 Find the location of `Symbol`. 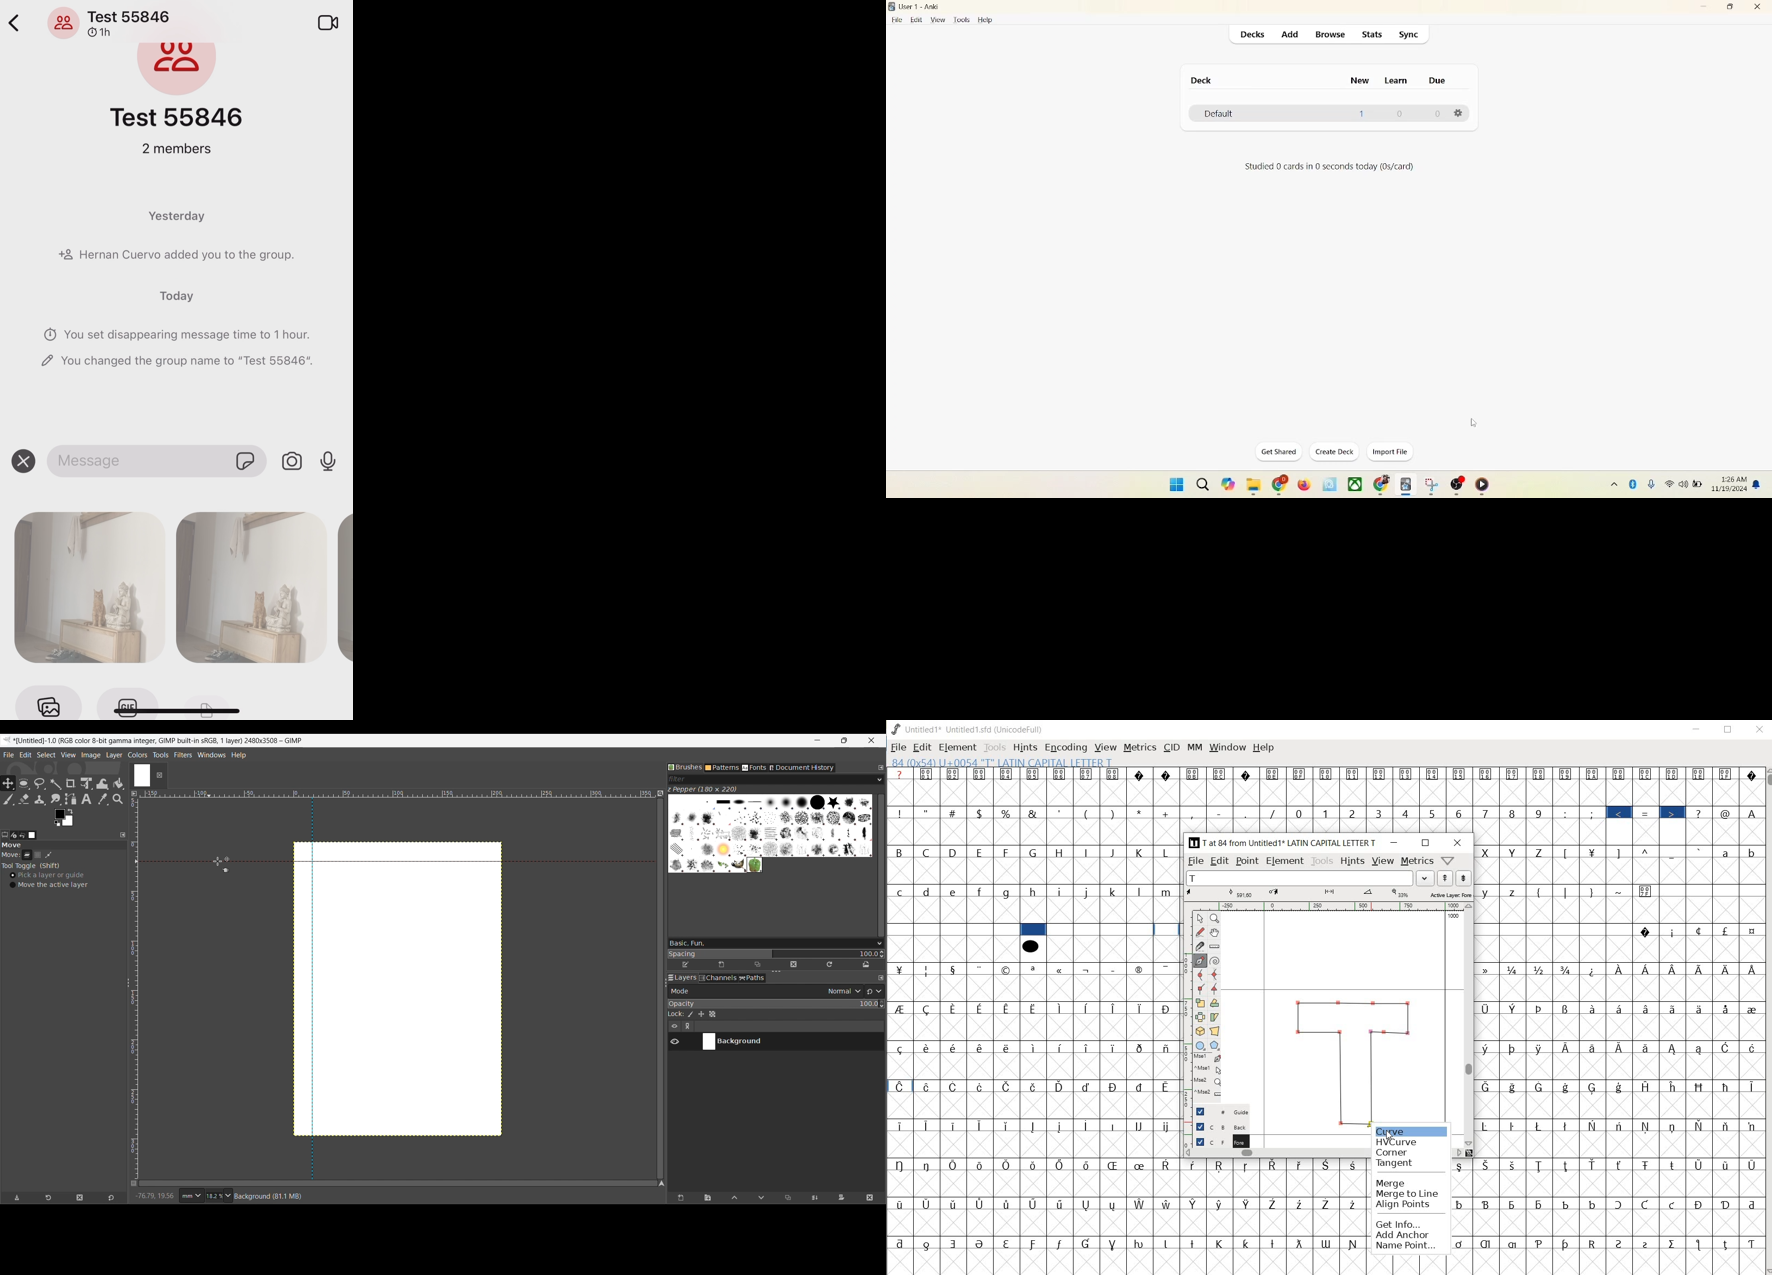

Symbol is located at coordinates (1460, 1166).